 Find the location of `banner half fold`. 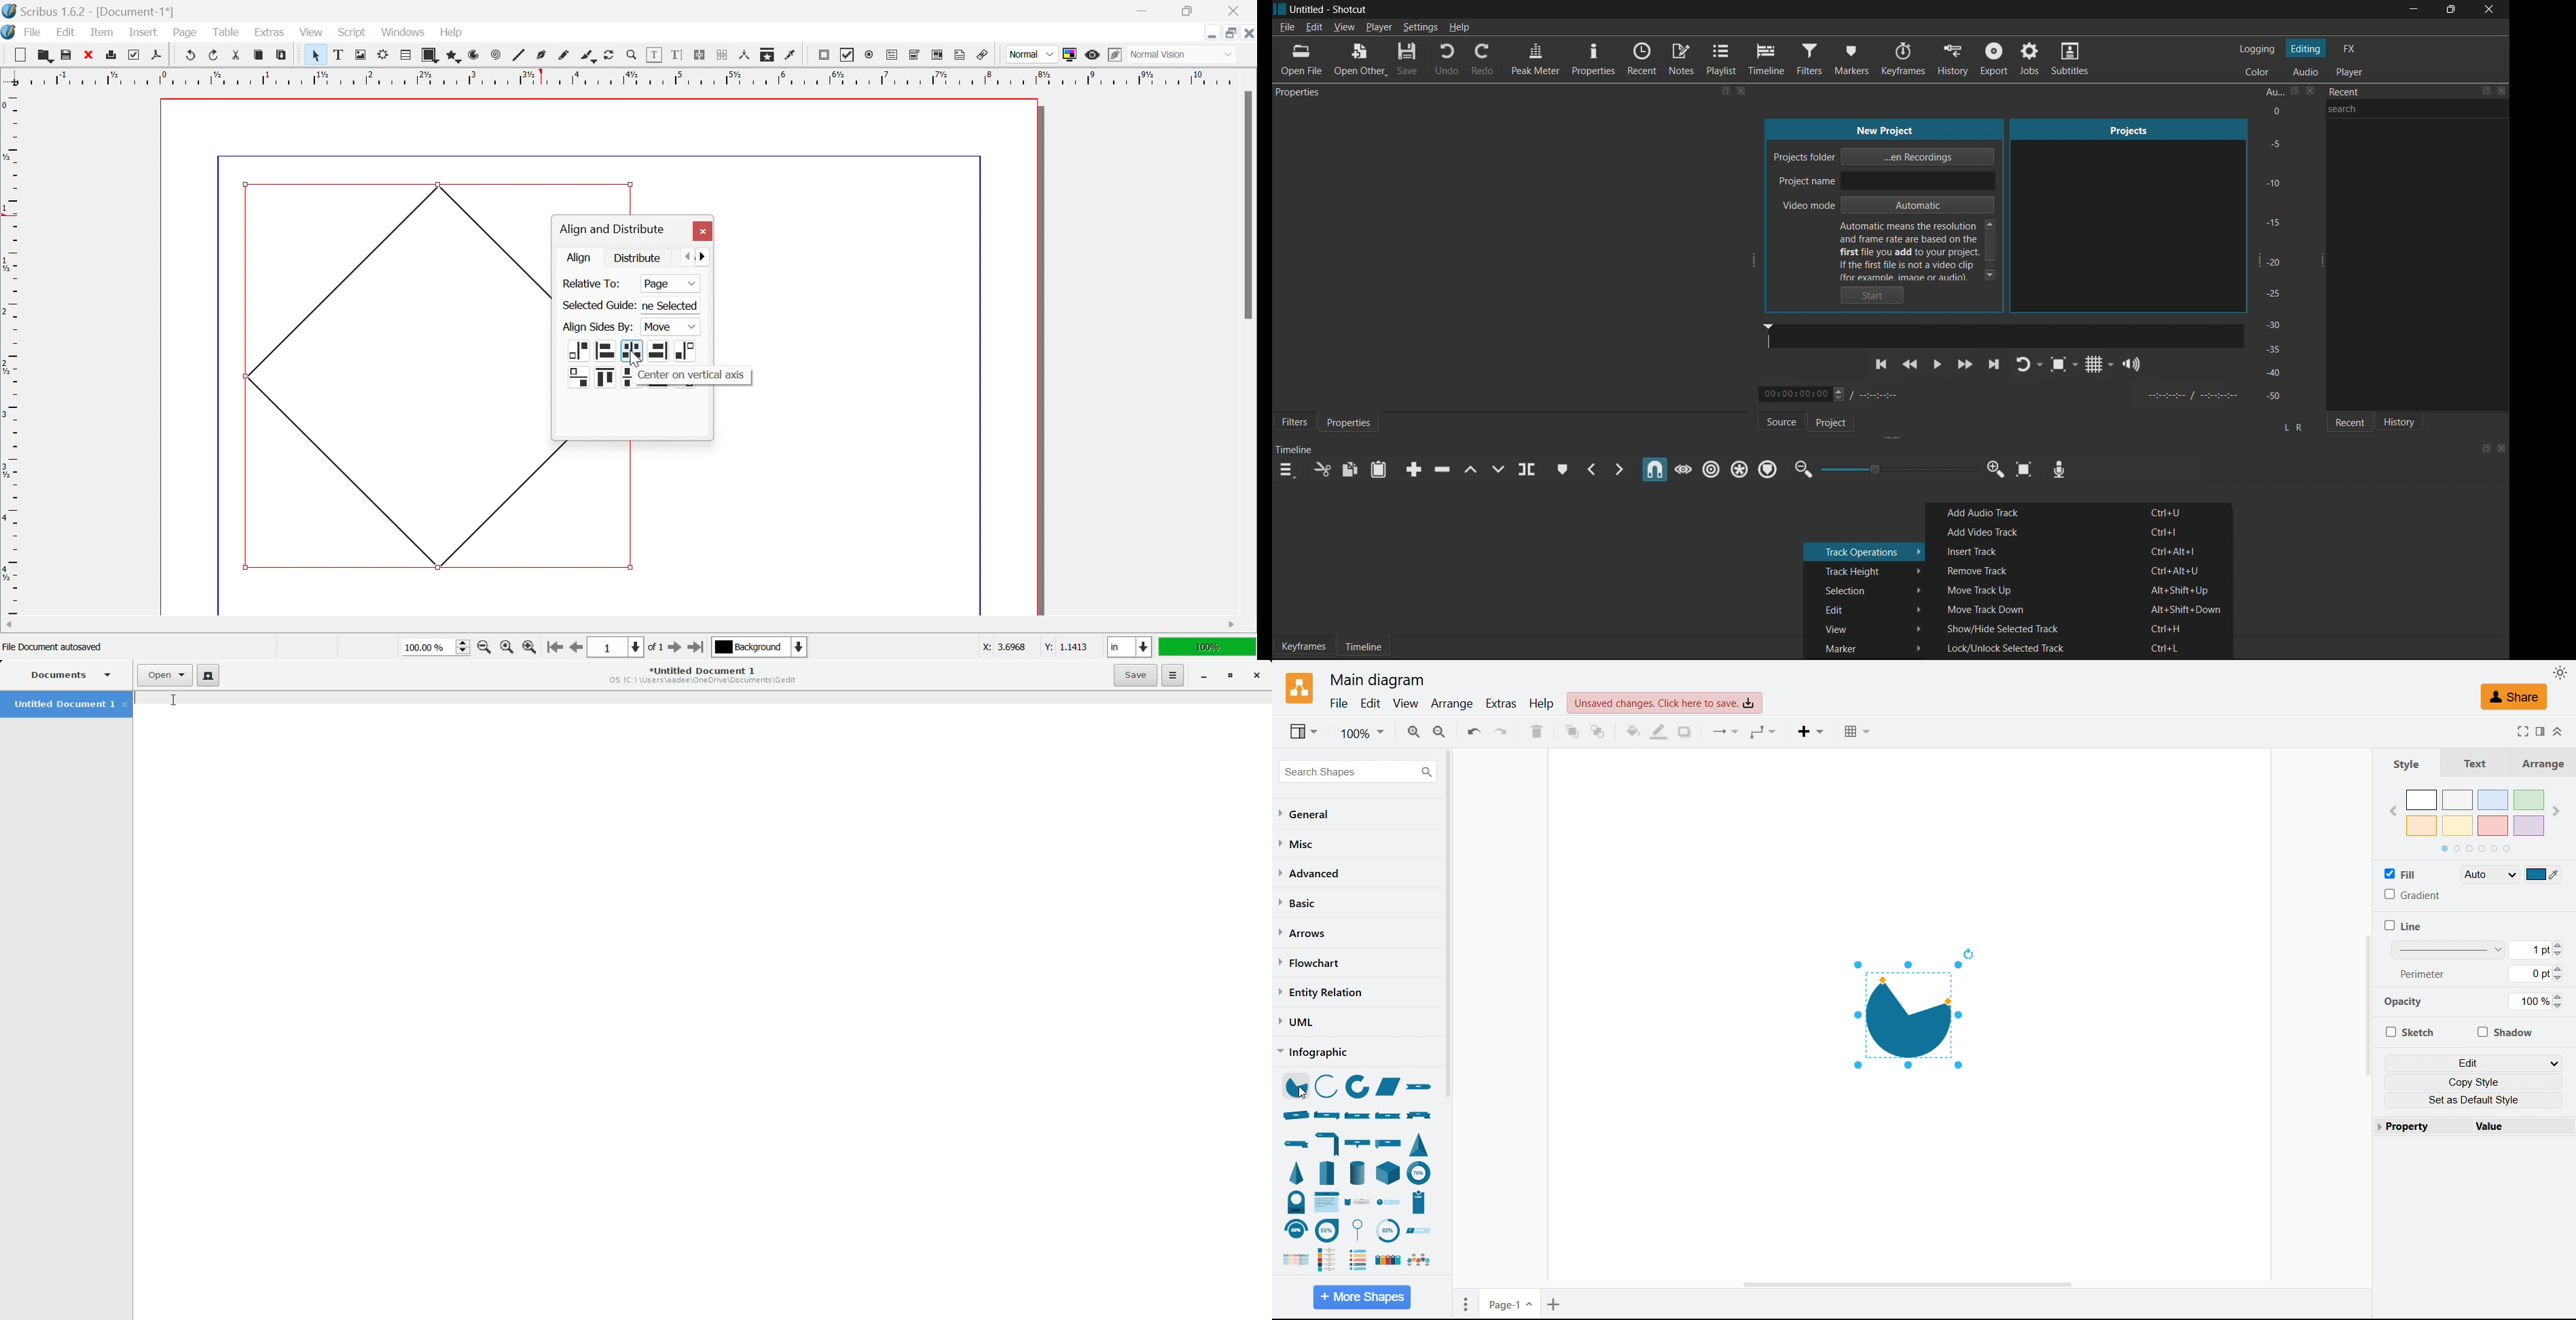

banner half fold is located at coordinates (1327, 1144).